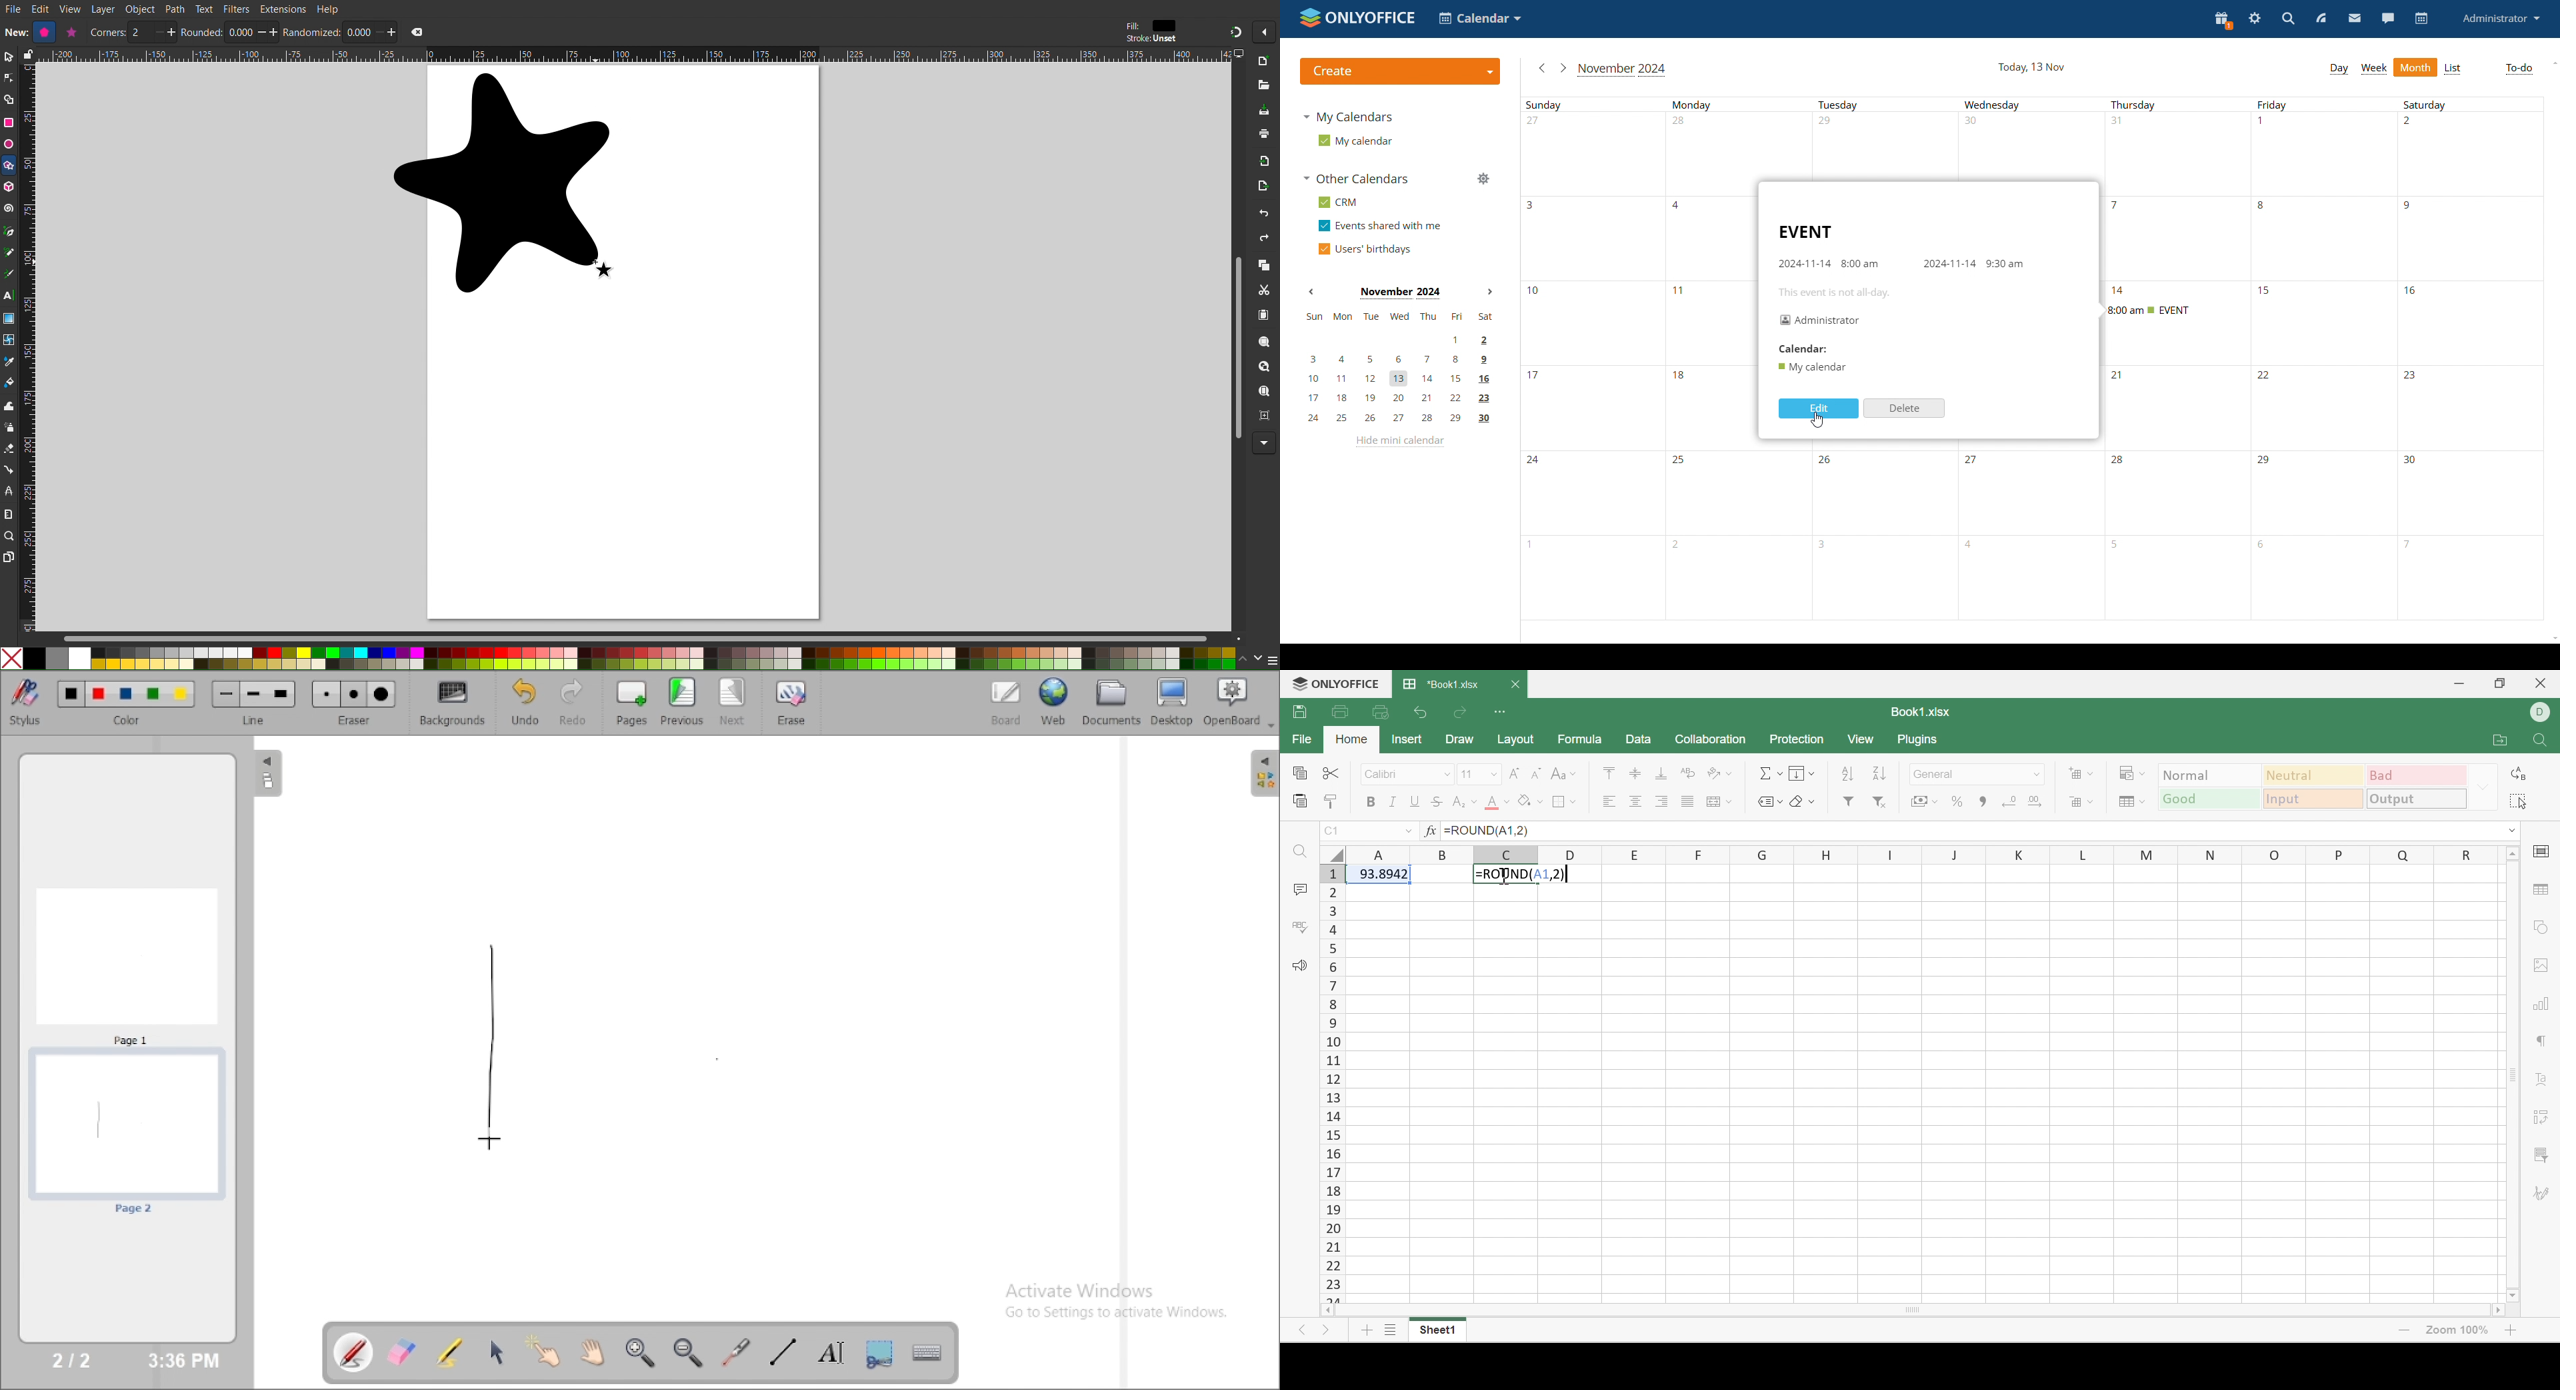  What do you see at coordinates (490, 1032) in the screenshot?
I see `line` at bounding box center [490, 1032].